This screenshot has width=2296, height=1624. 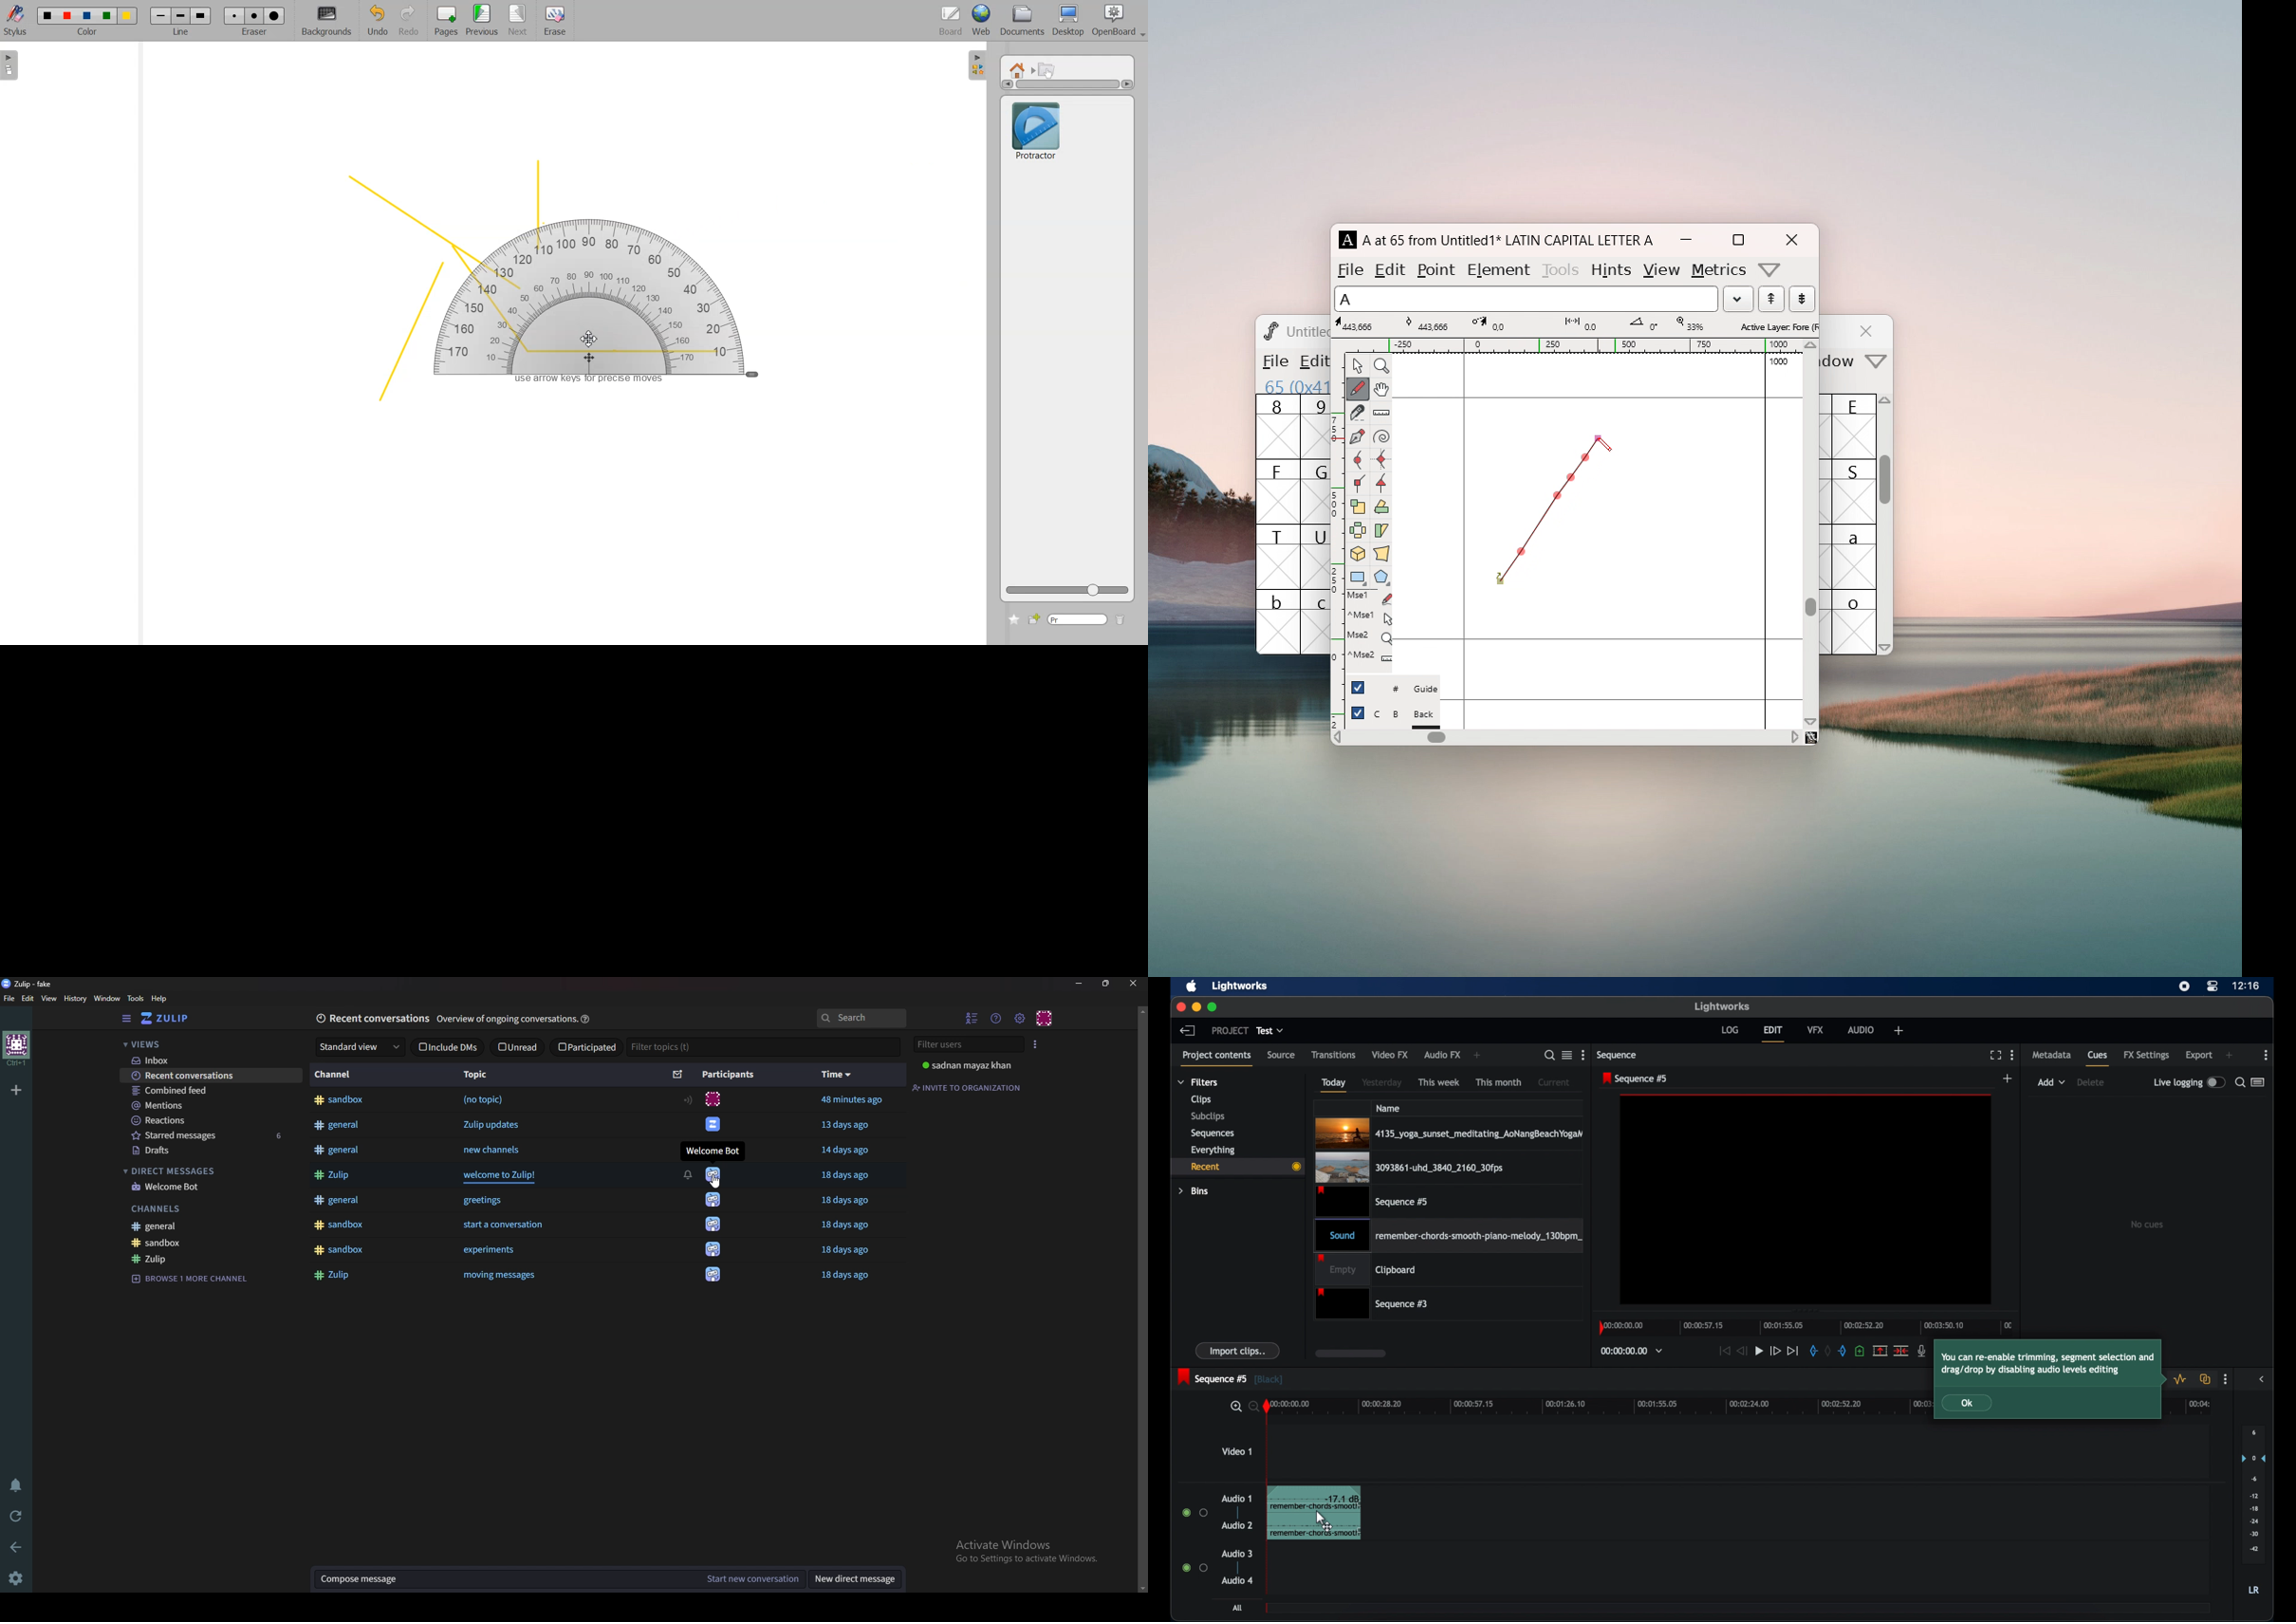 I want to click on hints, so click(x=1610, y=270).